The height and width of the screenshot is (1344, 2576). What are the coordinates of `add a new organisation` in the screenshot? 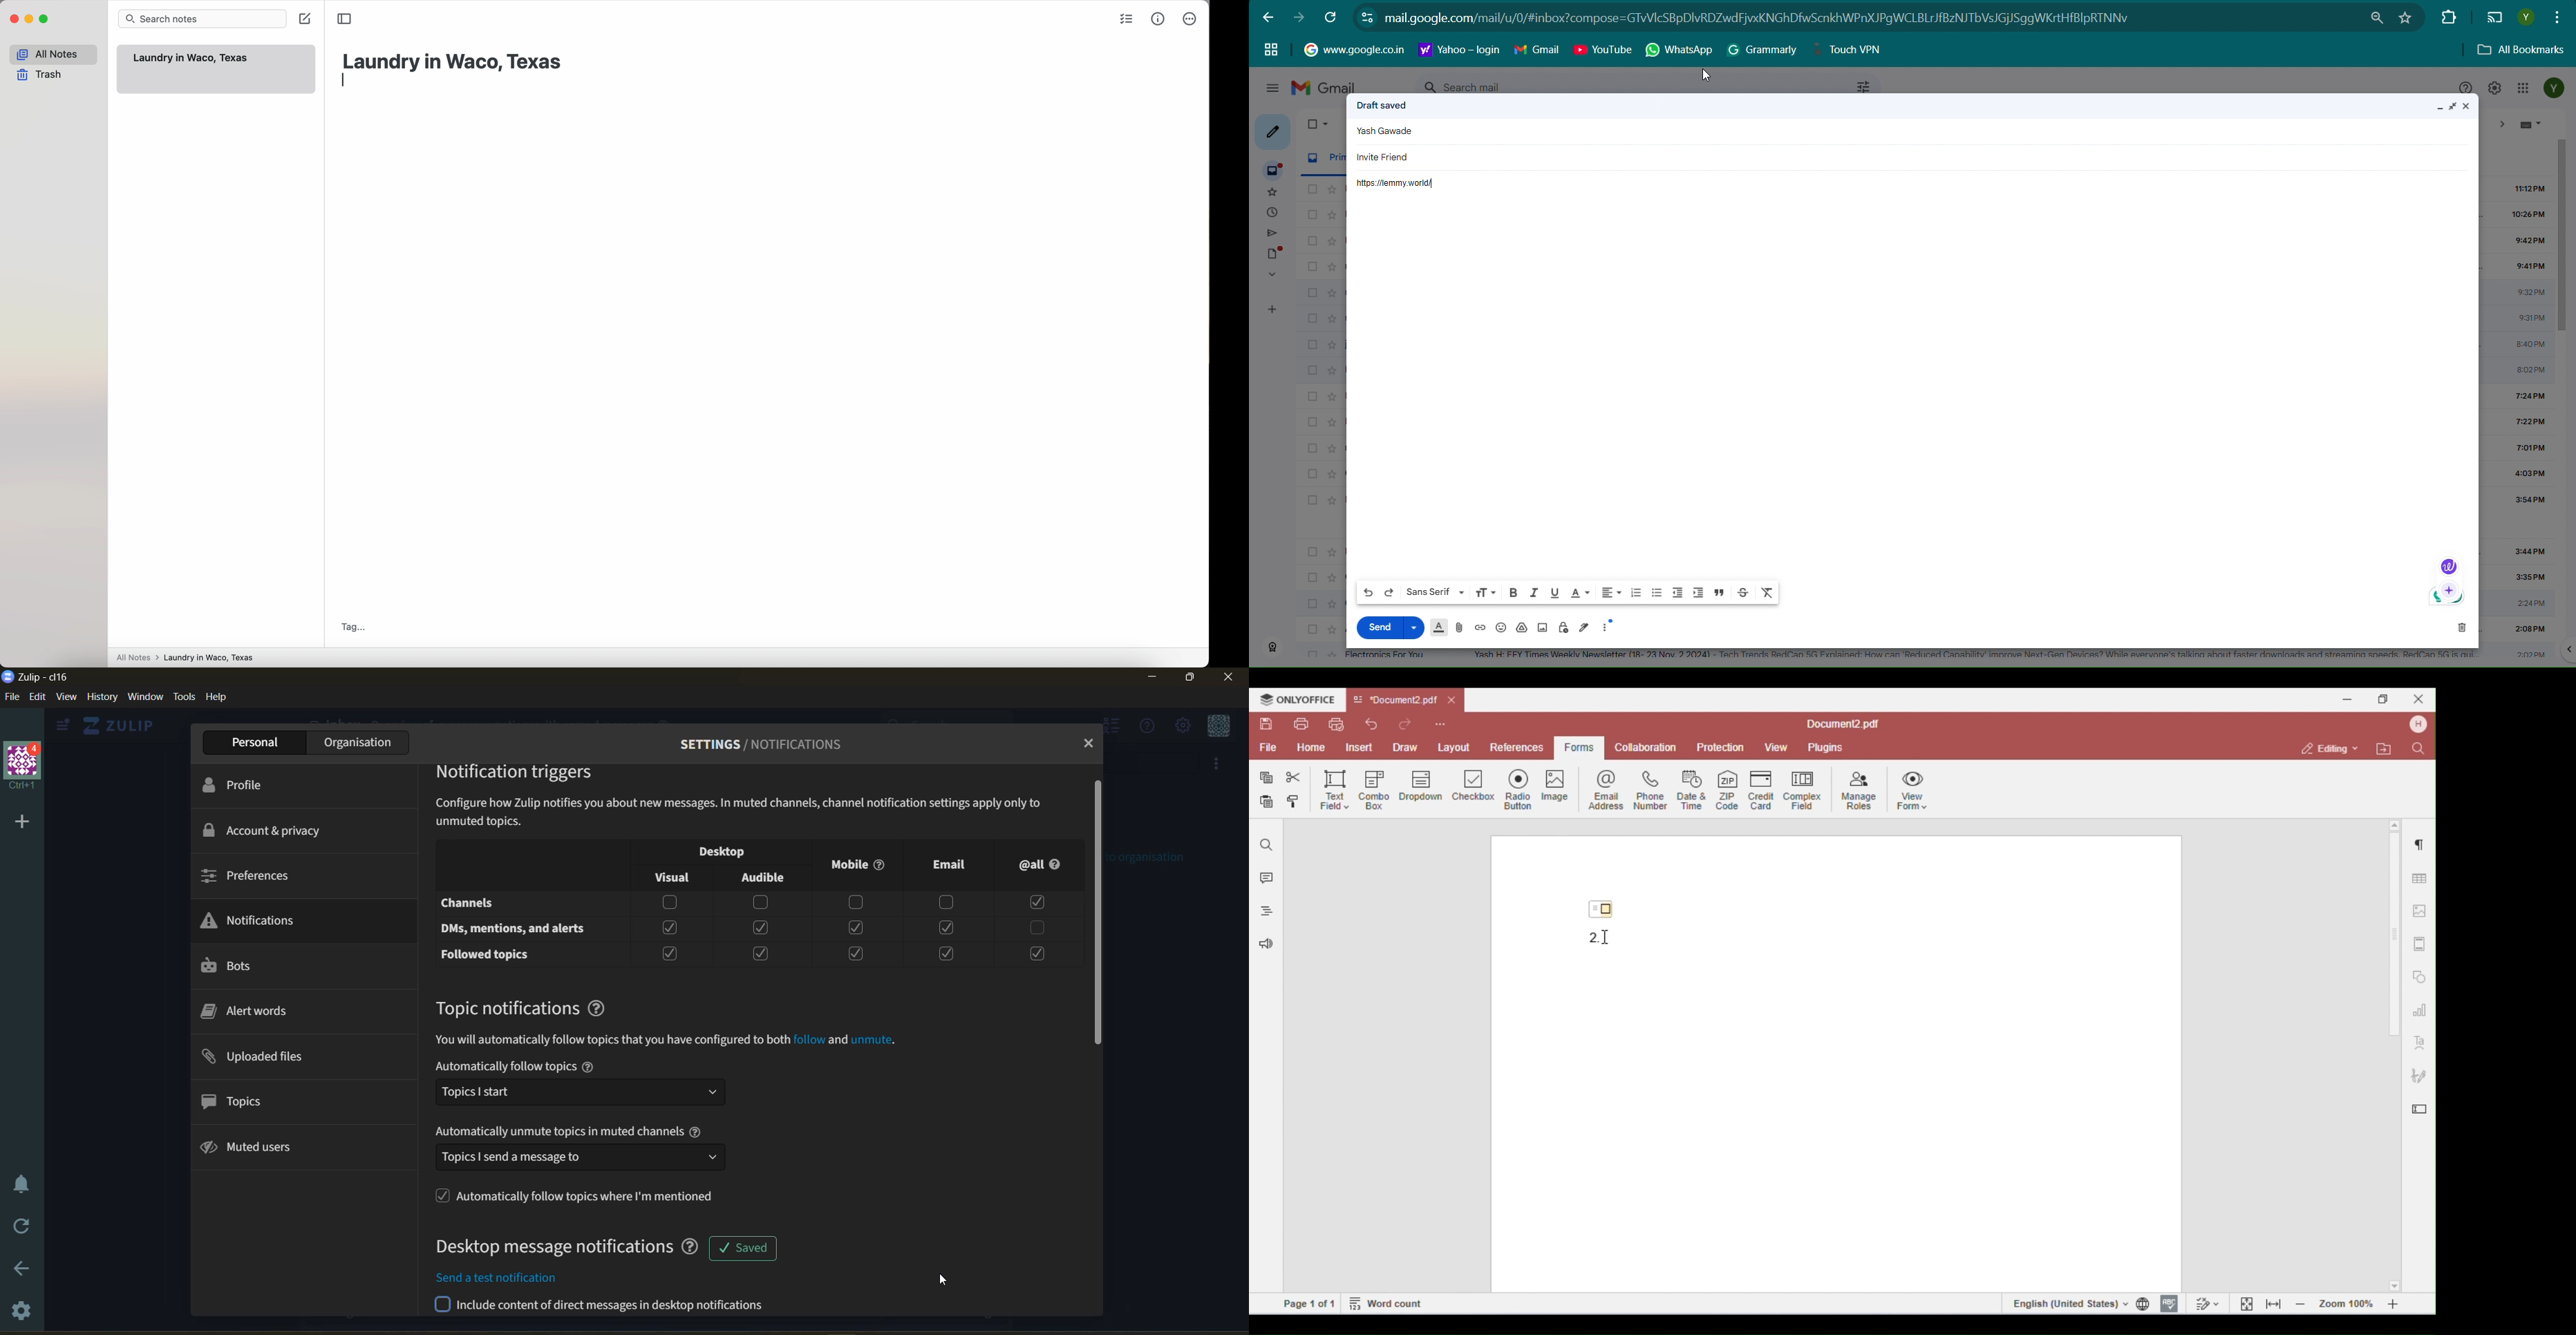 It's located at (21, 822).